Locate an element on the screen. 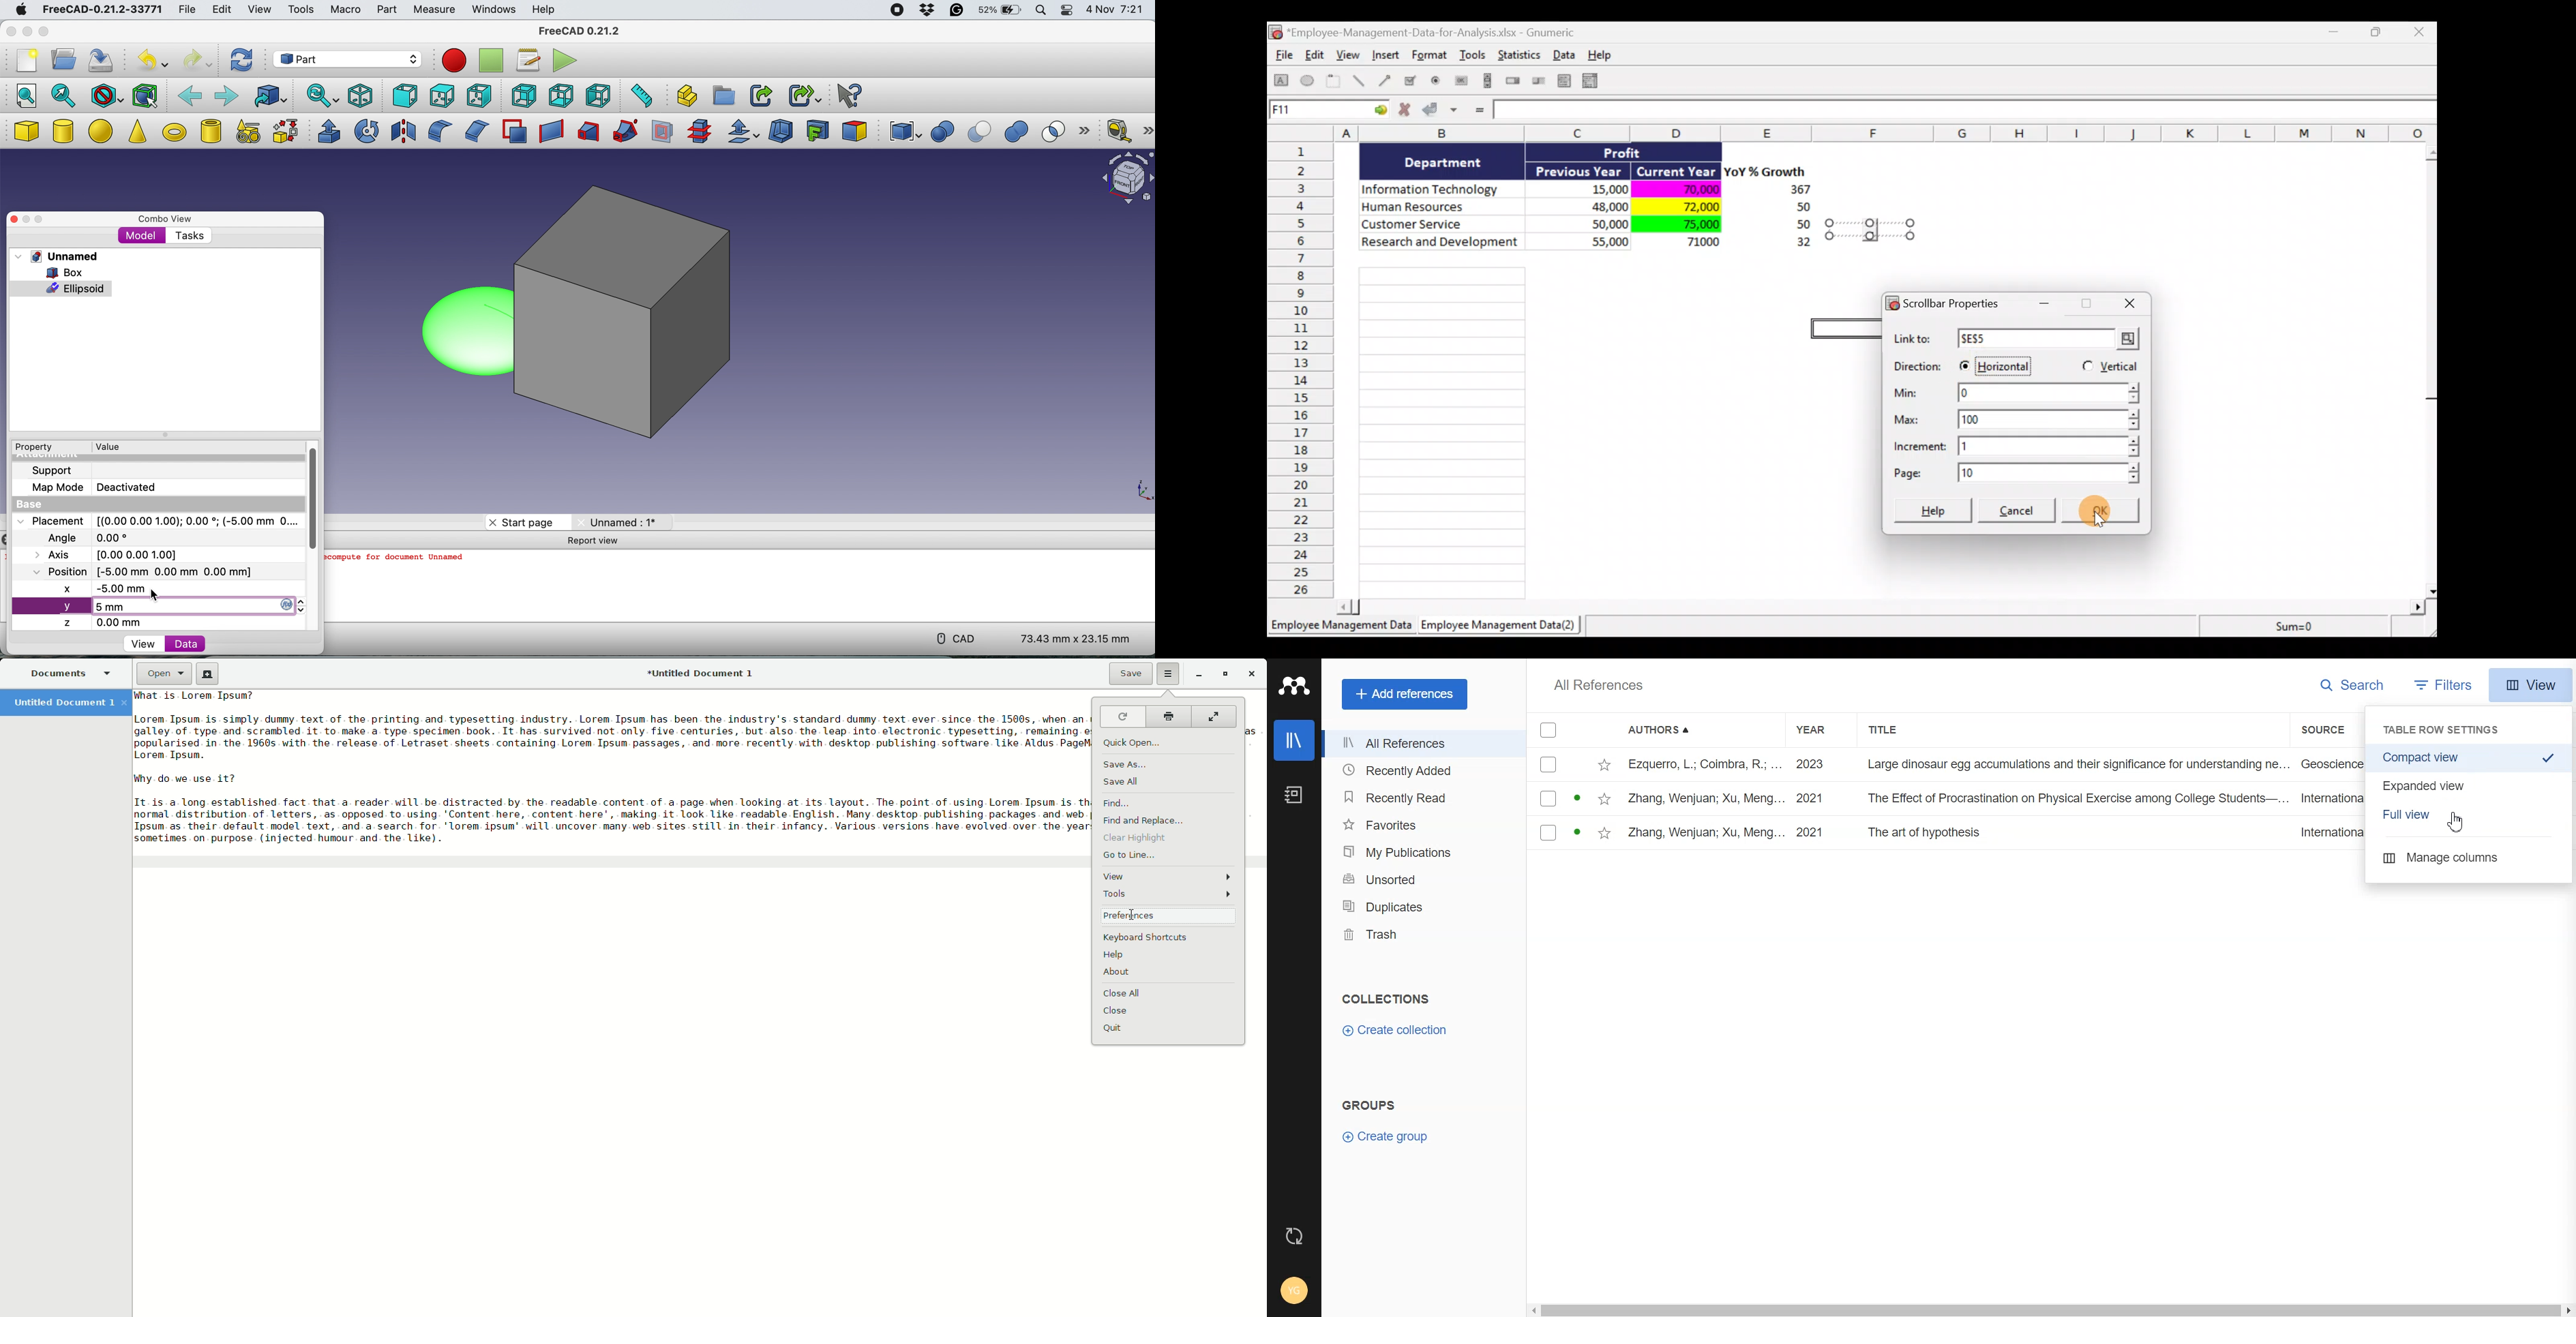  minimise is located at coordinates (27, 219).